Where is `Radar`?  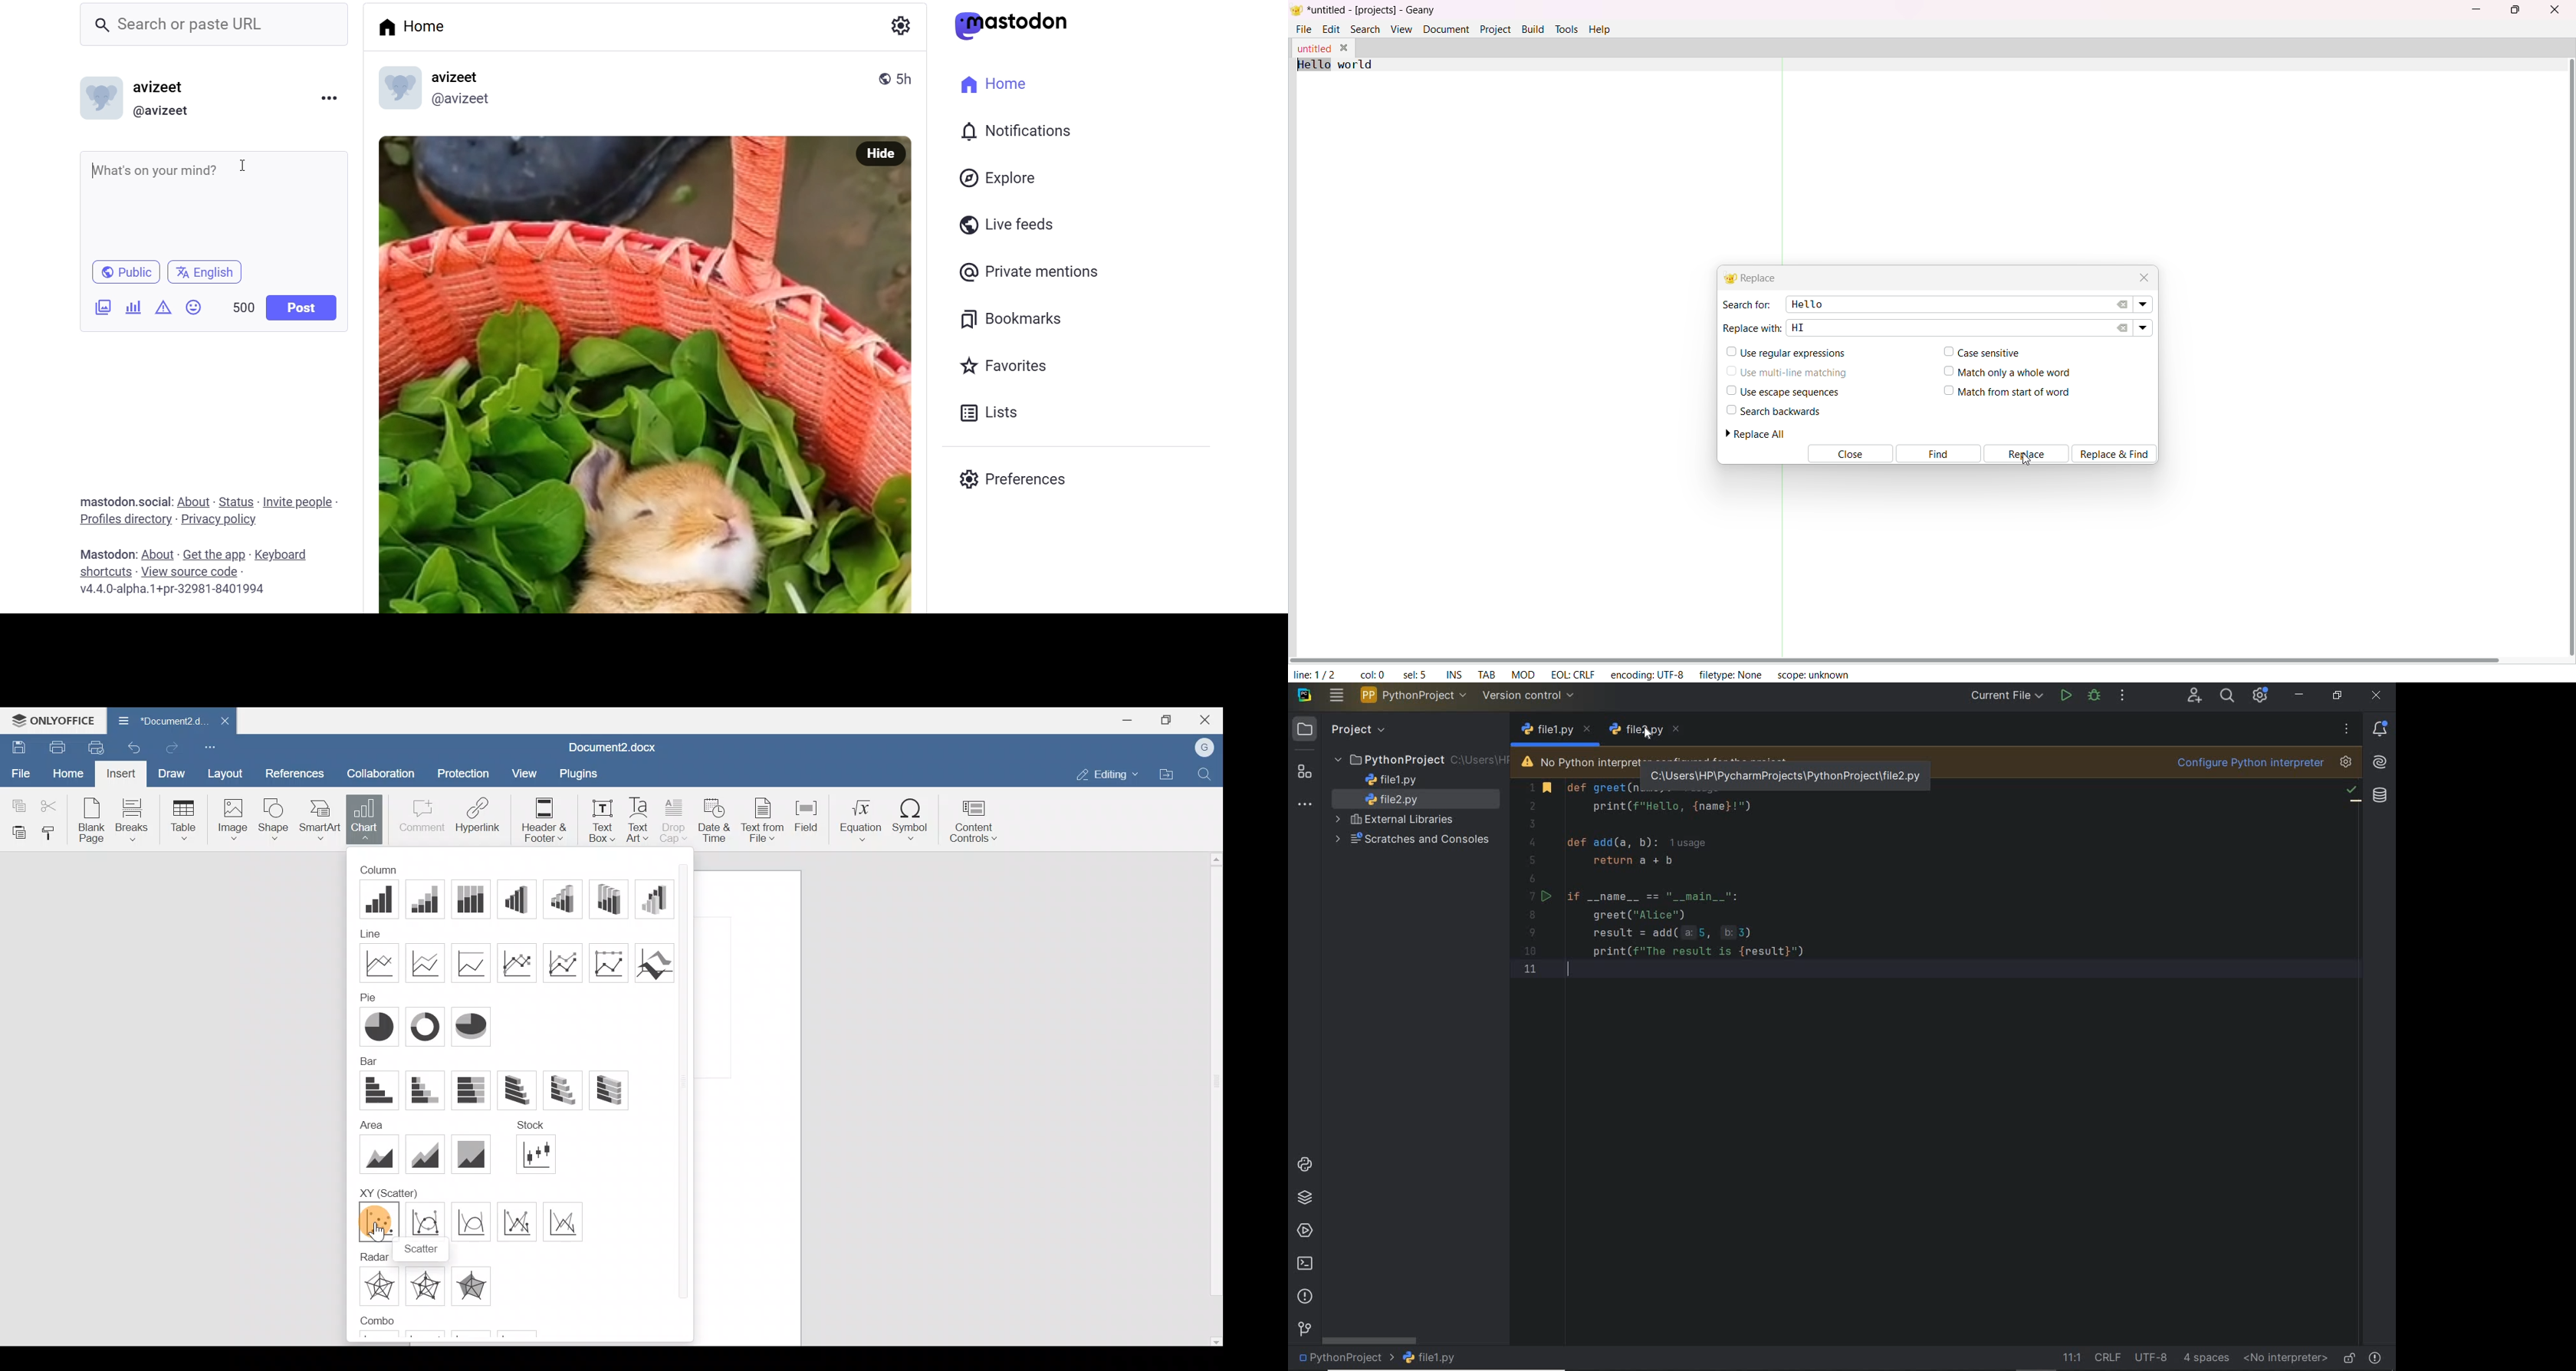
Radar is located at coordinates (372, 1256).